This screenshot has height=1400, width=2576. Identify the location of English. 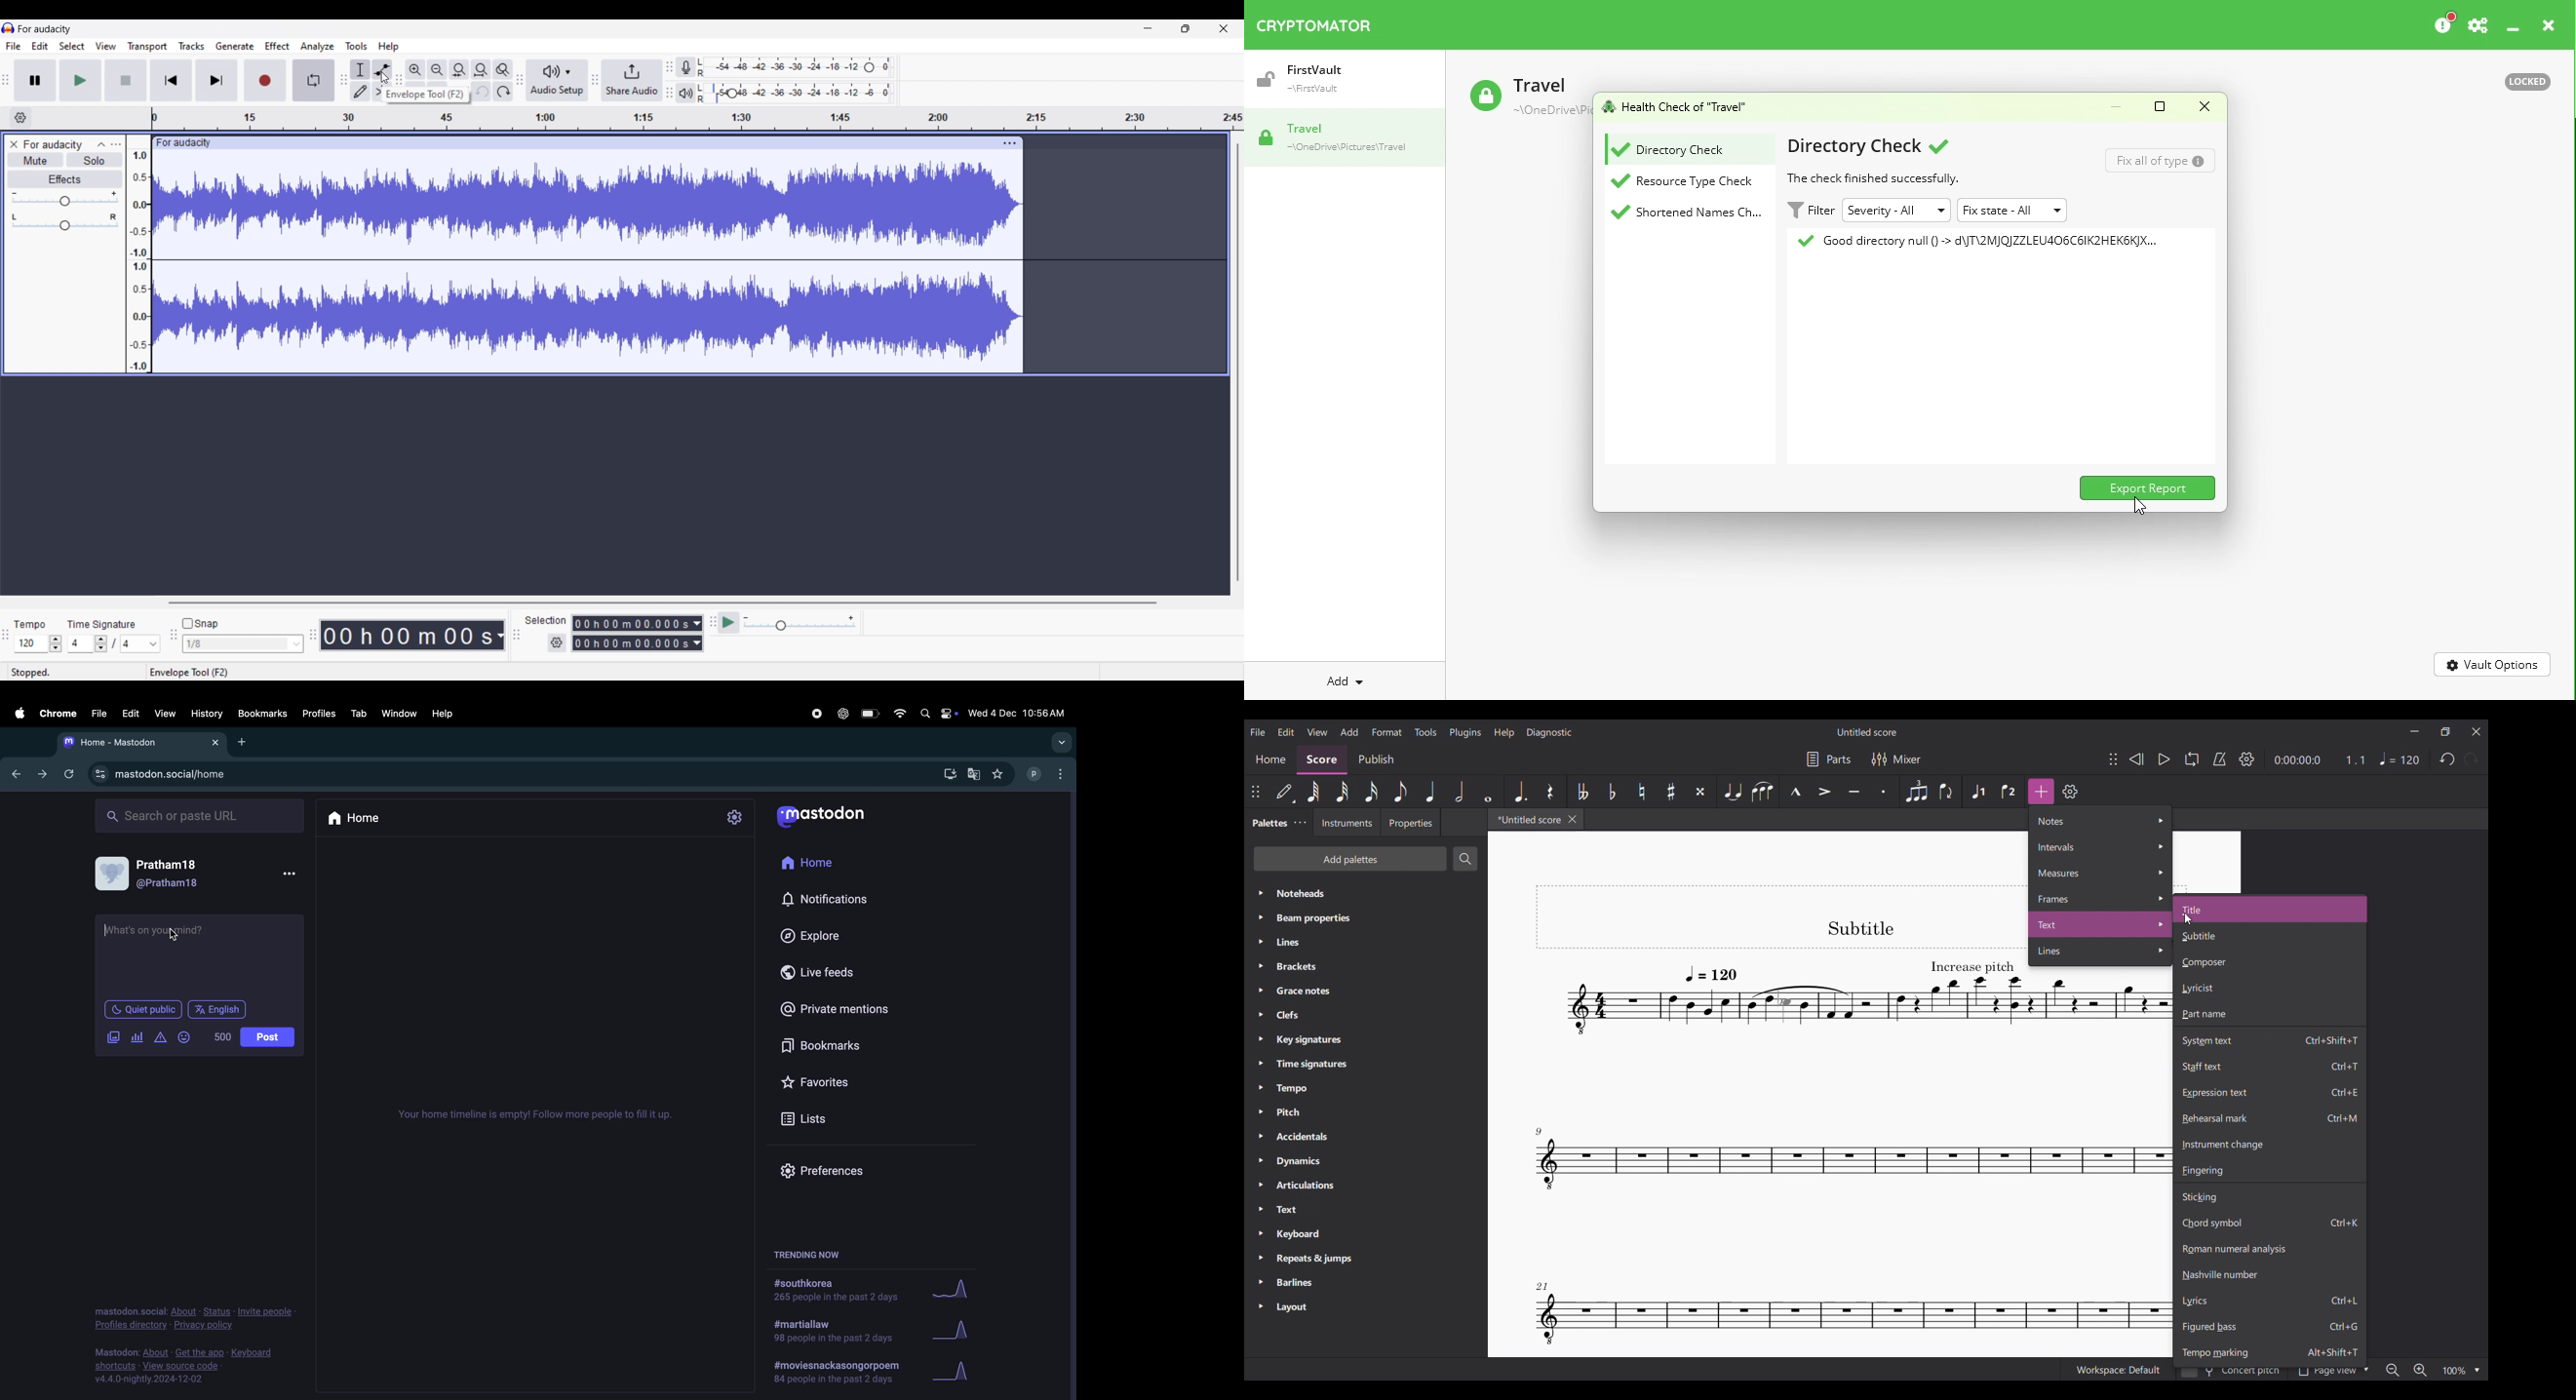
(218, 1010).